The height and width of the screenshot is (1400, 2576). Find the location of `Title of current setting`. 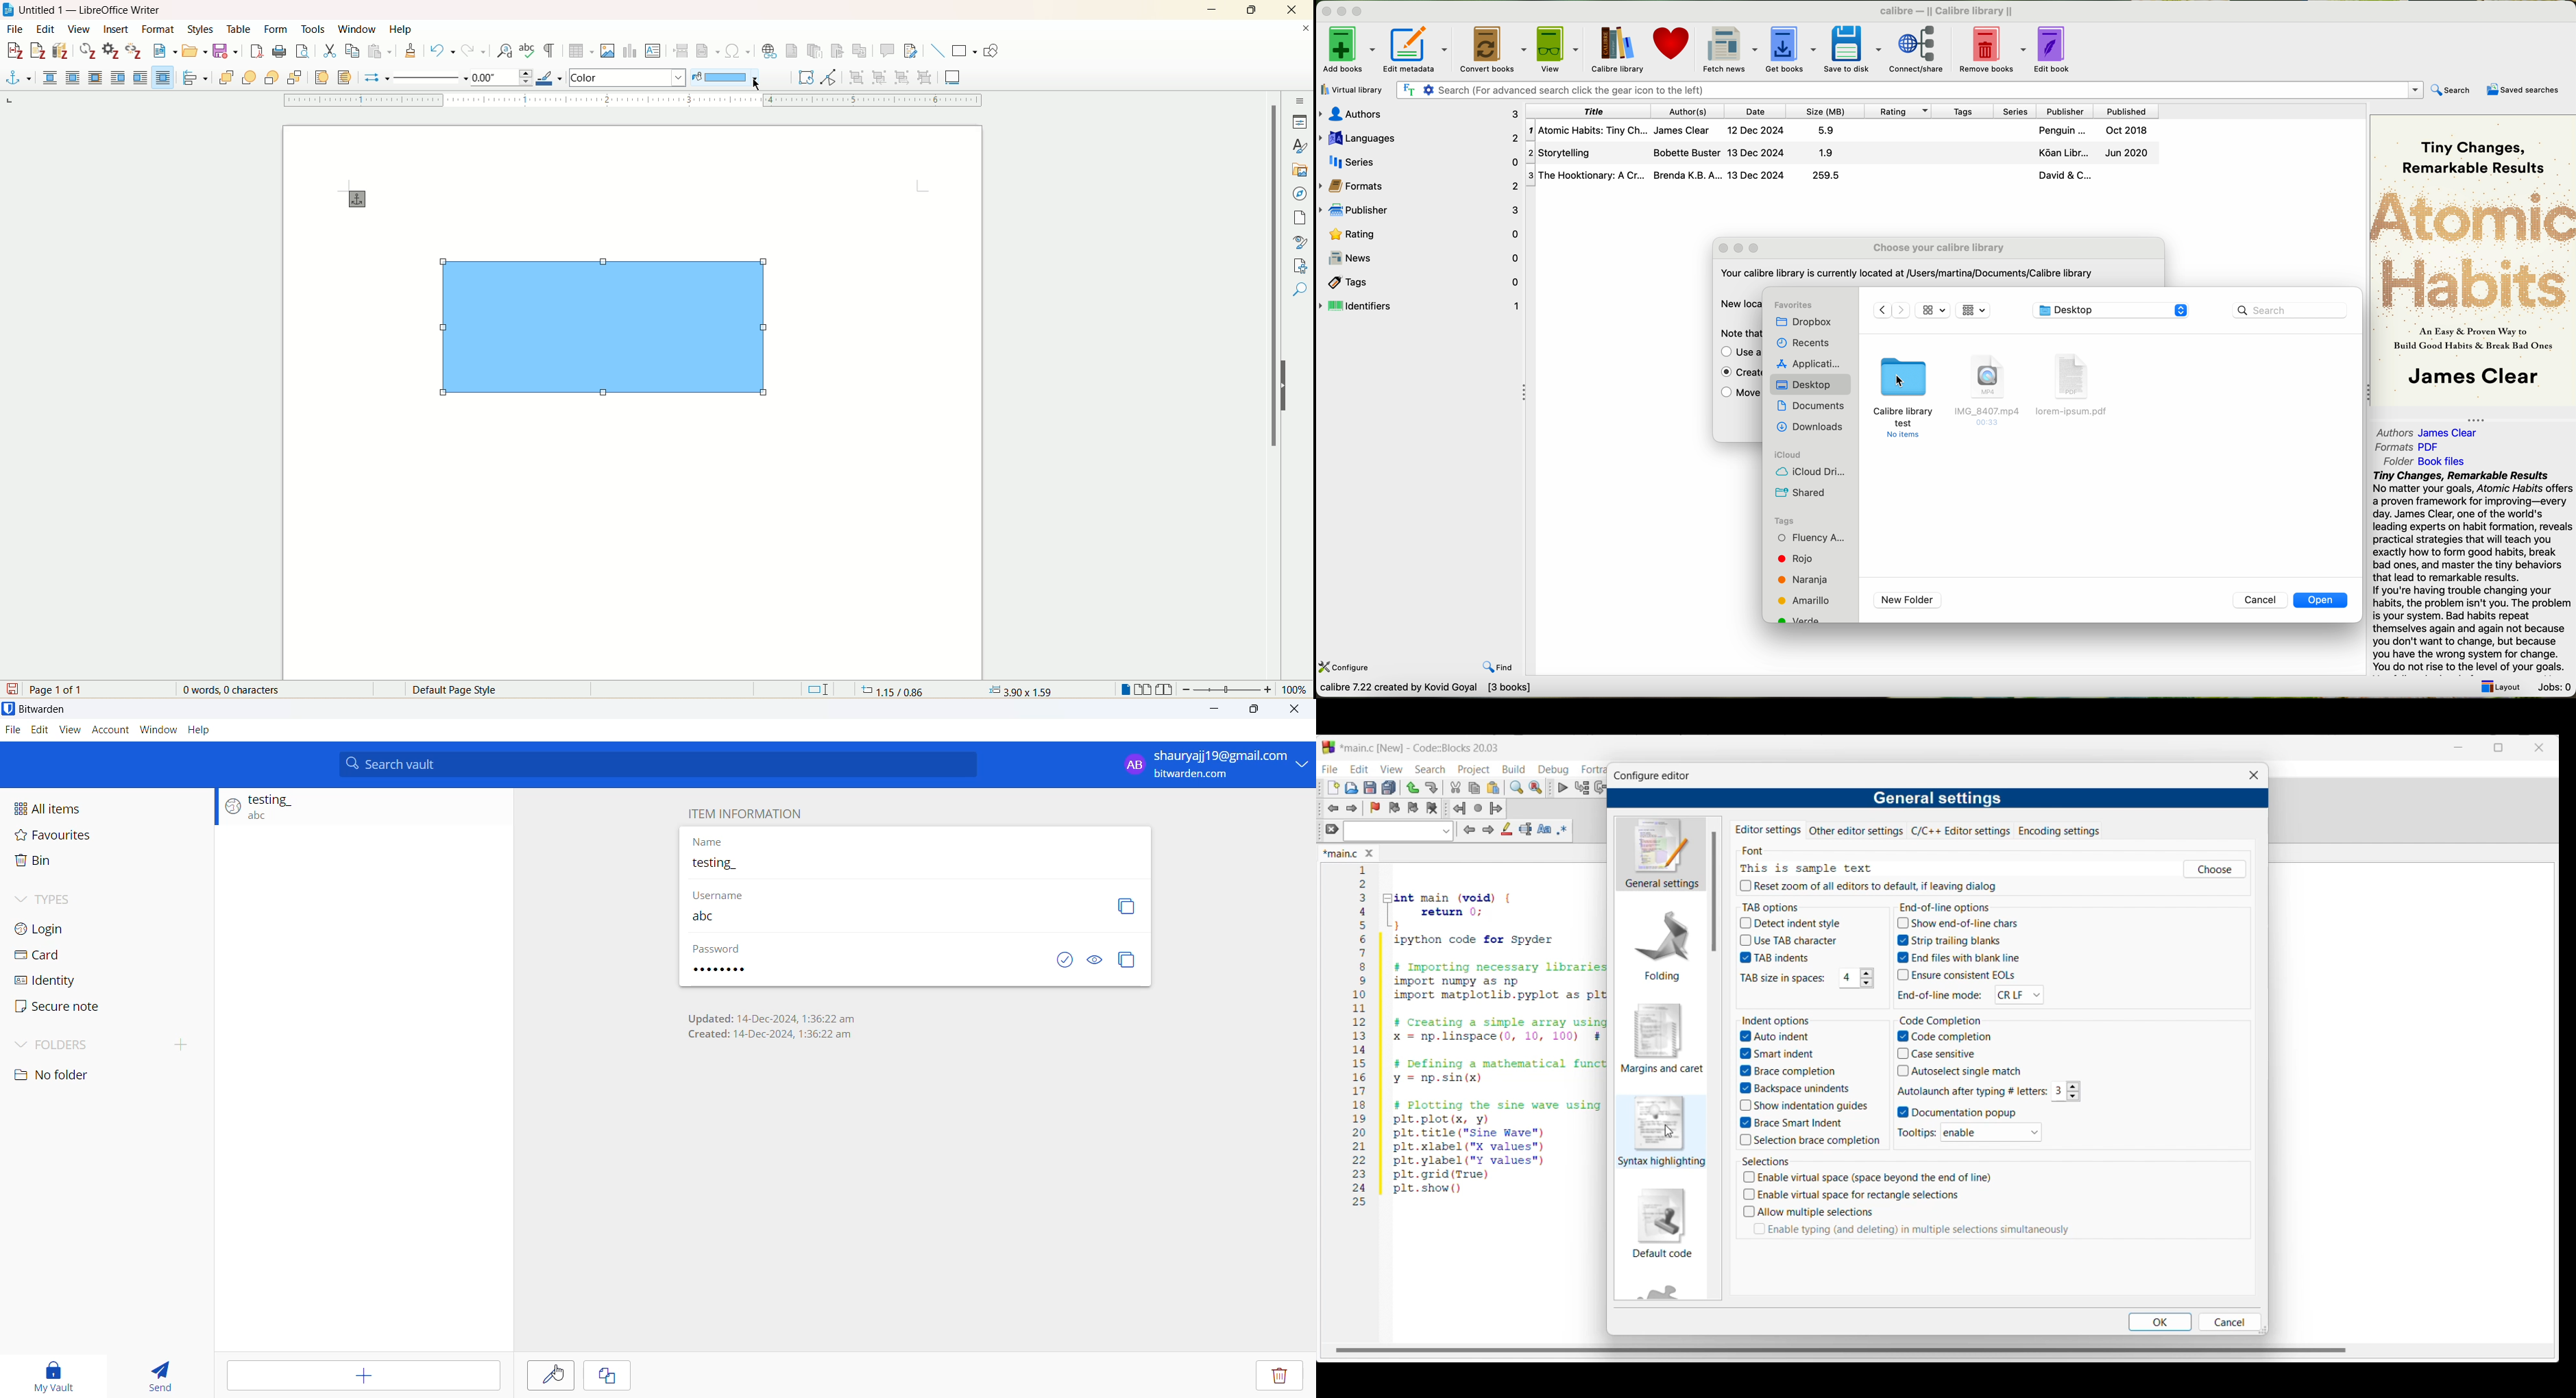

Title of current setting is located at coordinates (1938, 799).